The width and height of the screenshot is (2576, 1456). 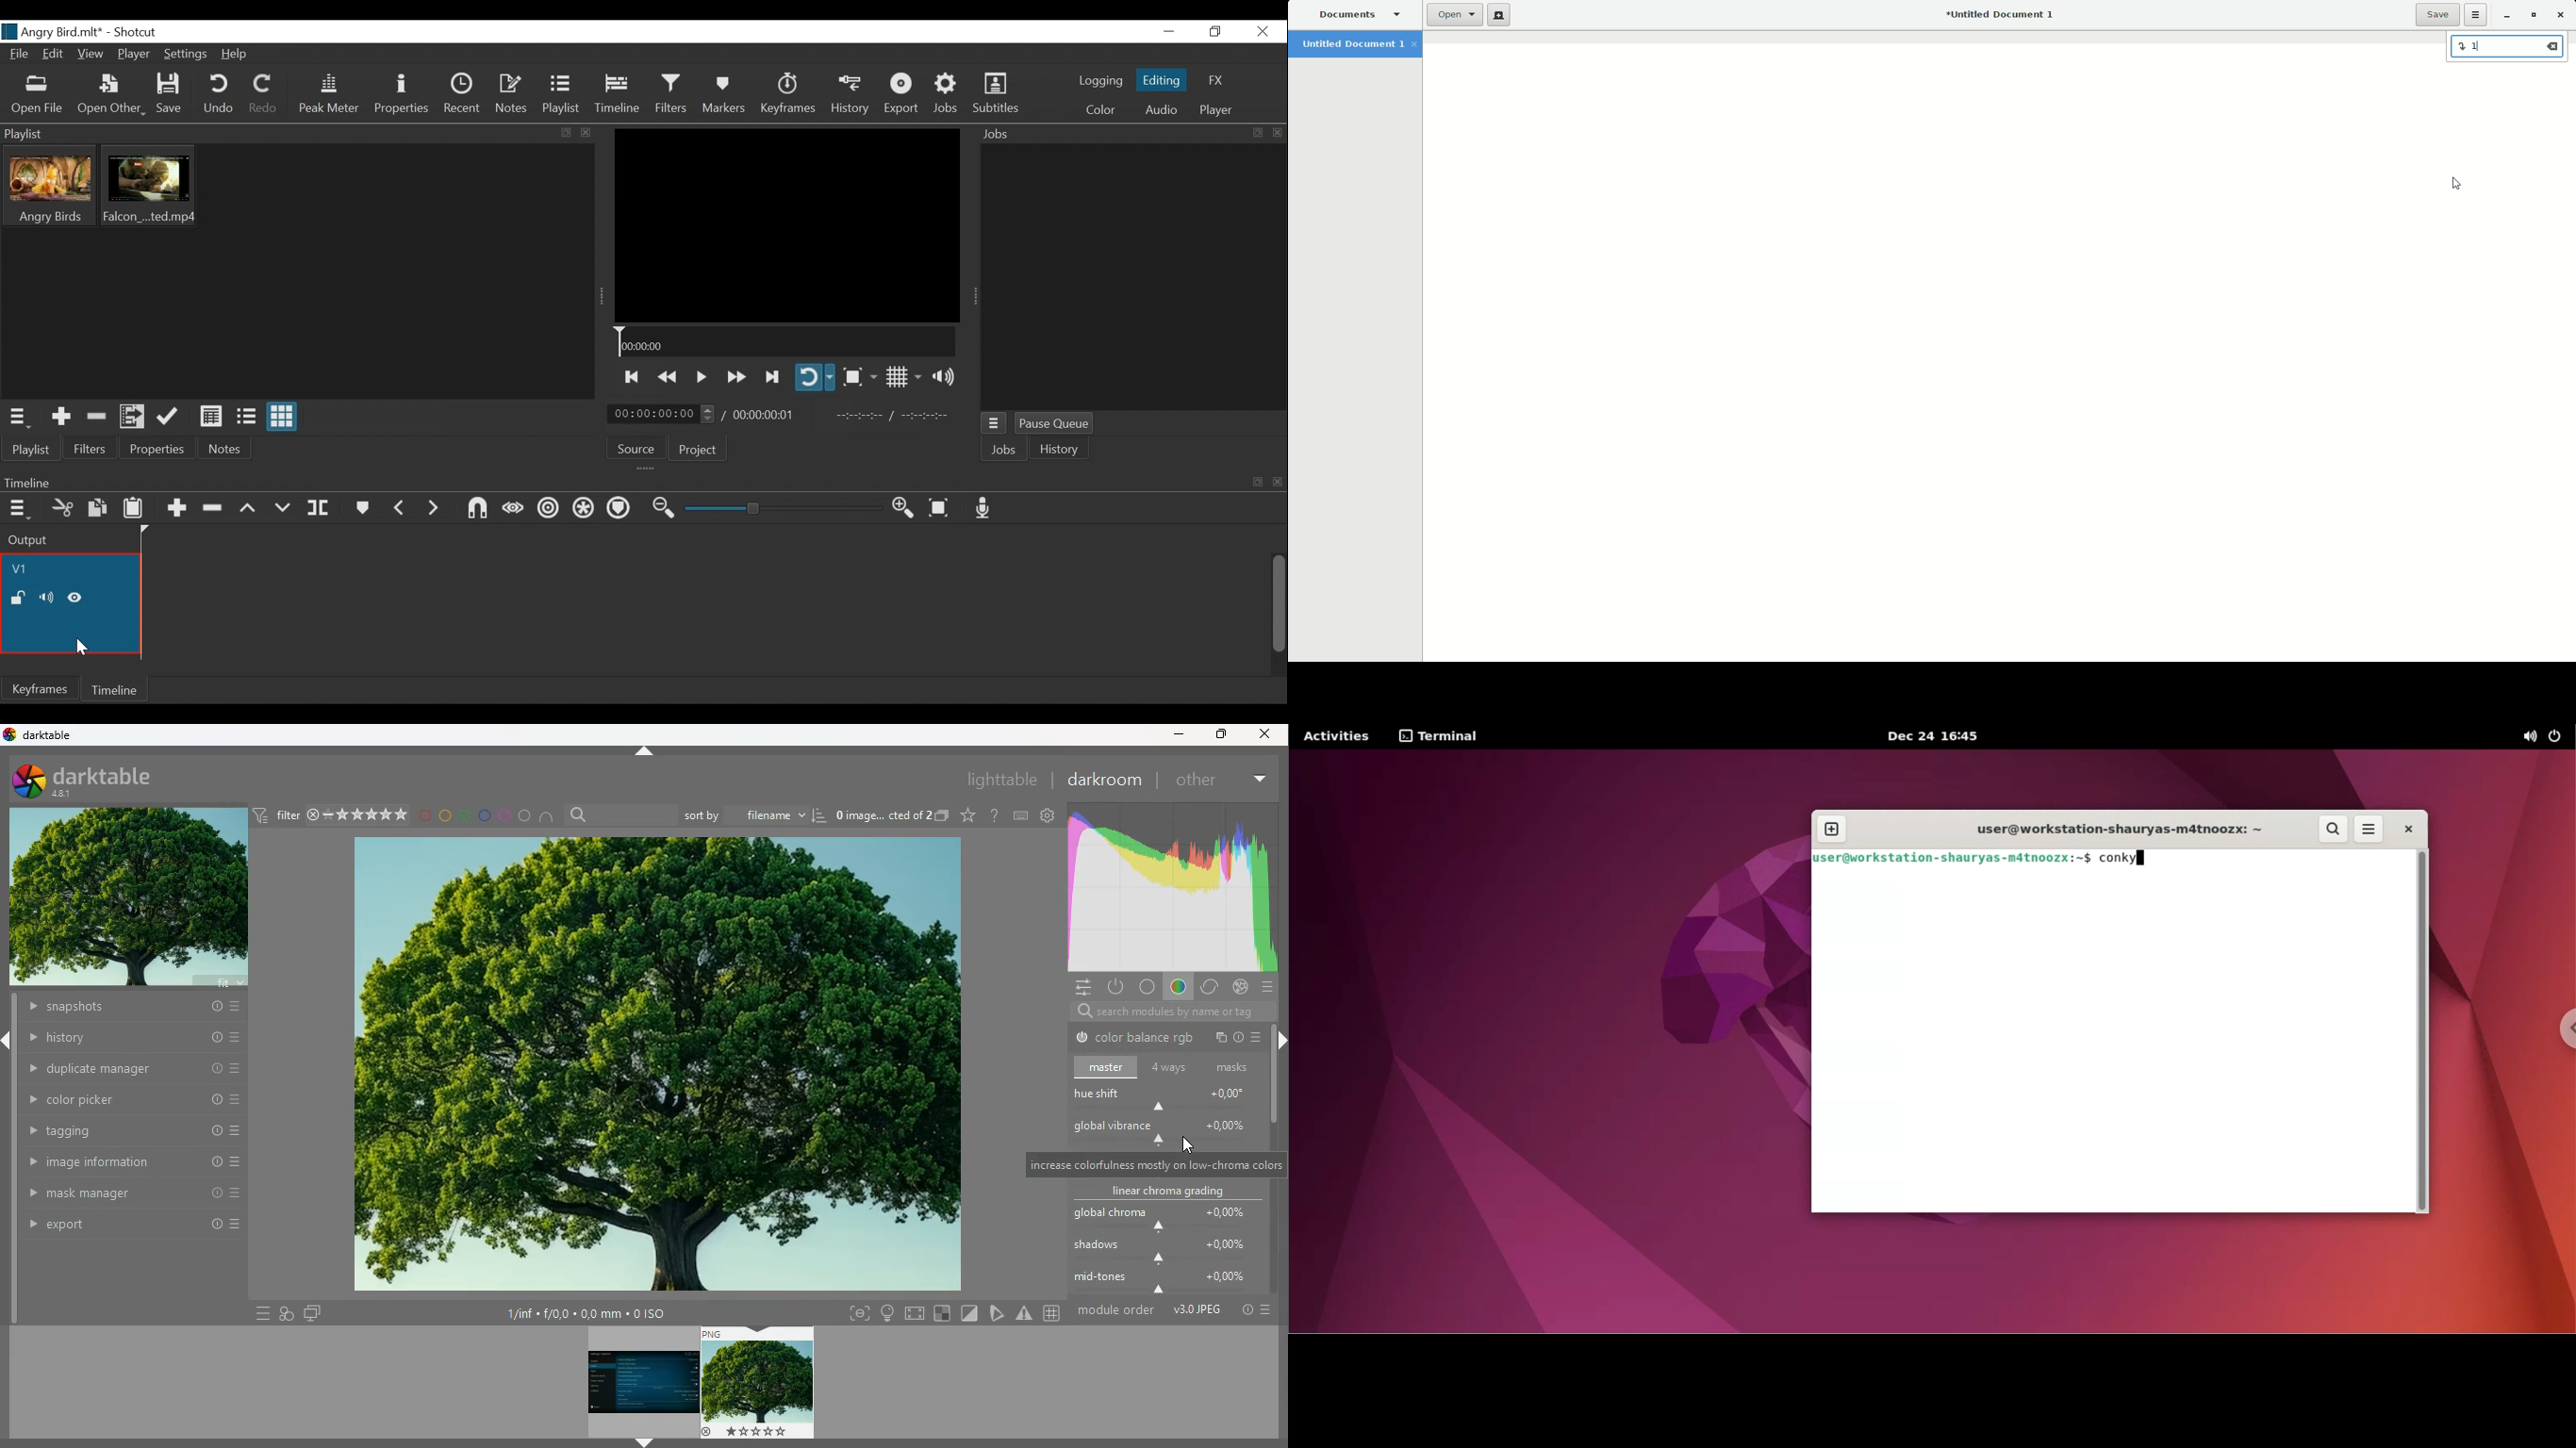 I want to click on tagging, so click(x=135, y=1131).